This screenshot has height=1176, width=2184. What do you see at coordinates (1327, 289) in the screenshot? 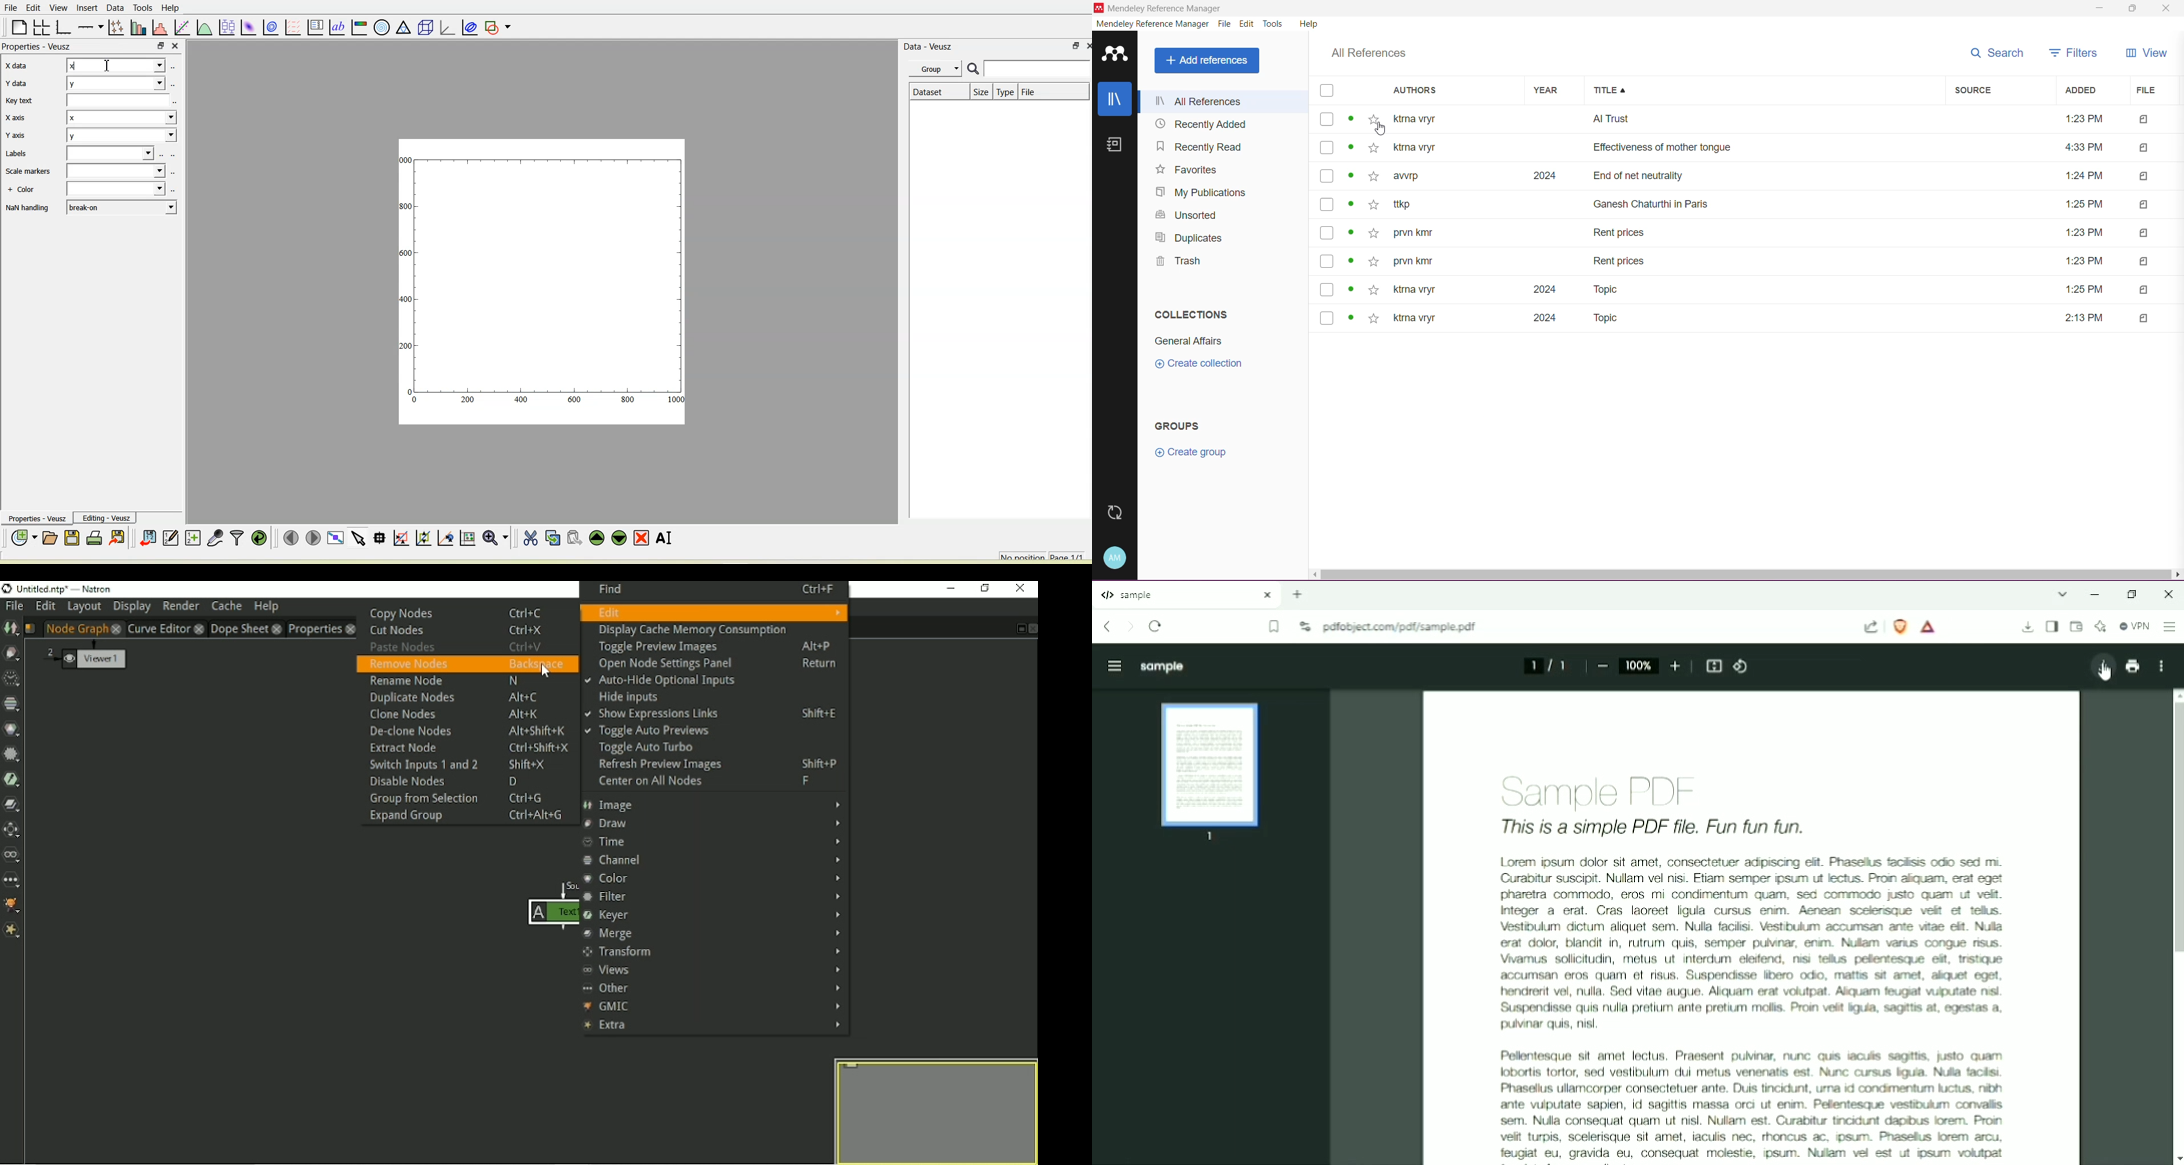
I see `Click to select` at bounding box center [1327, 289].